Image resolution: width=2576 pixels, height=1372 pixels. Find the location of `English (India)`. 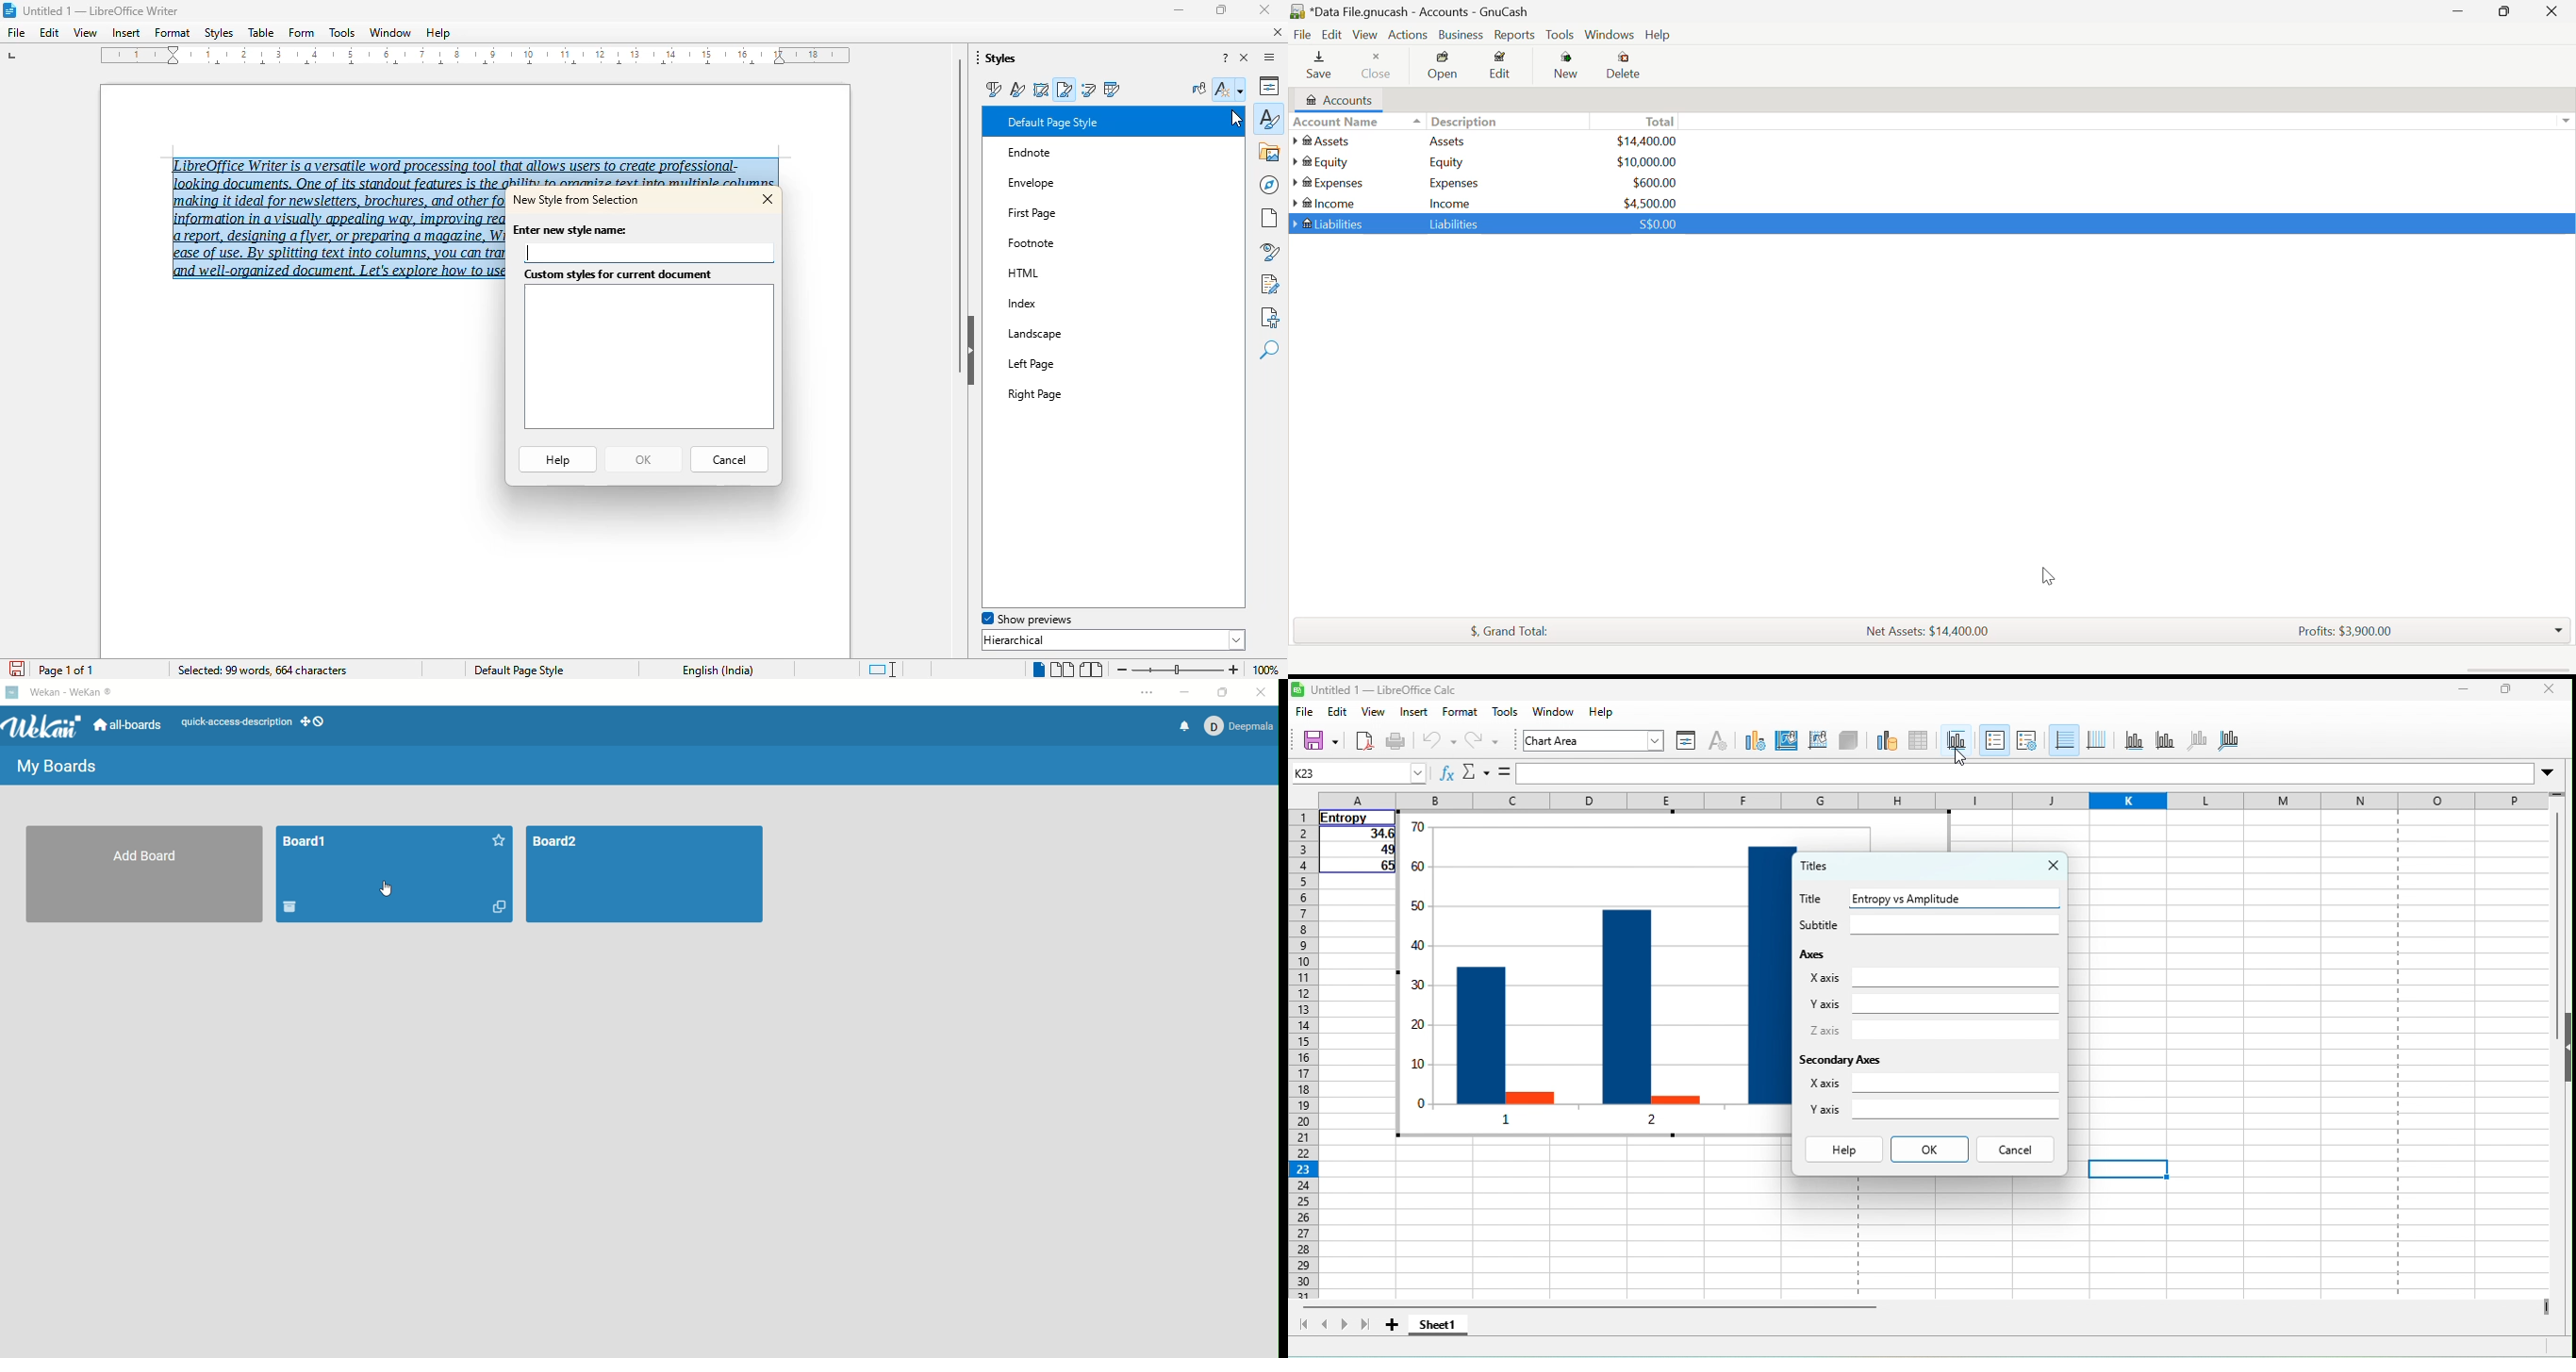

English (India) is located at coordinates (718, 671).